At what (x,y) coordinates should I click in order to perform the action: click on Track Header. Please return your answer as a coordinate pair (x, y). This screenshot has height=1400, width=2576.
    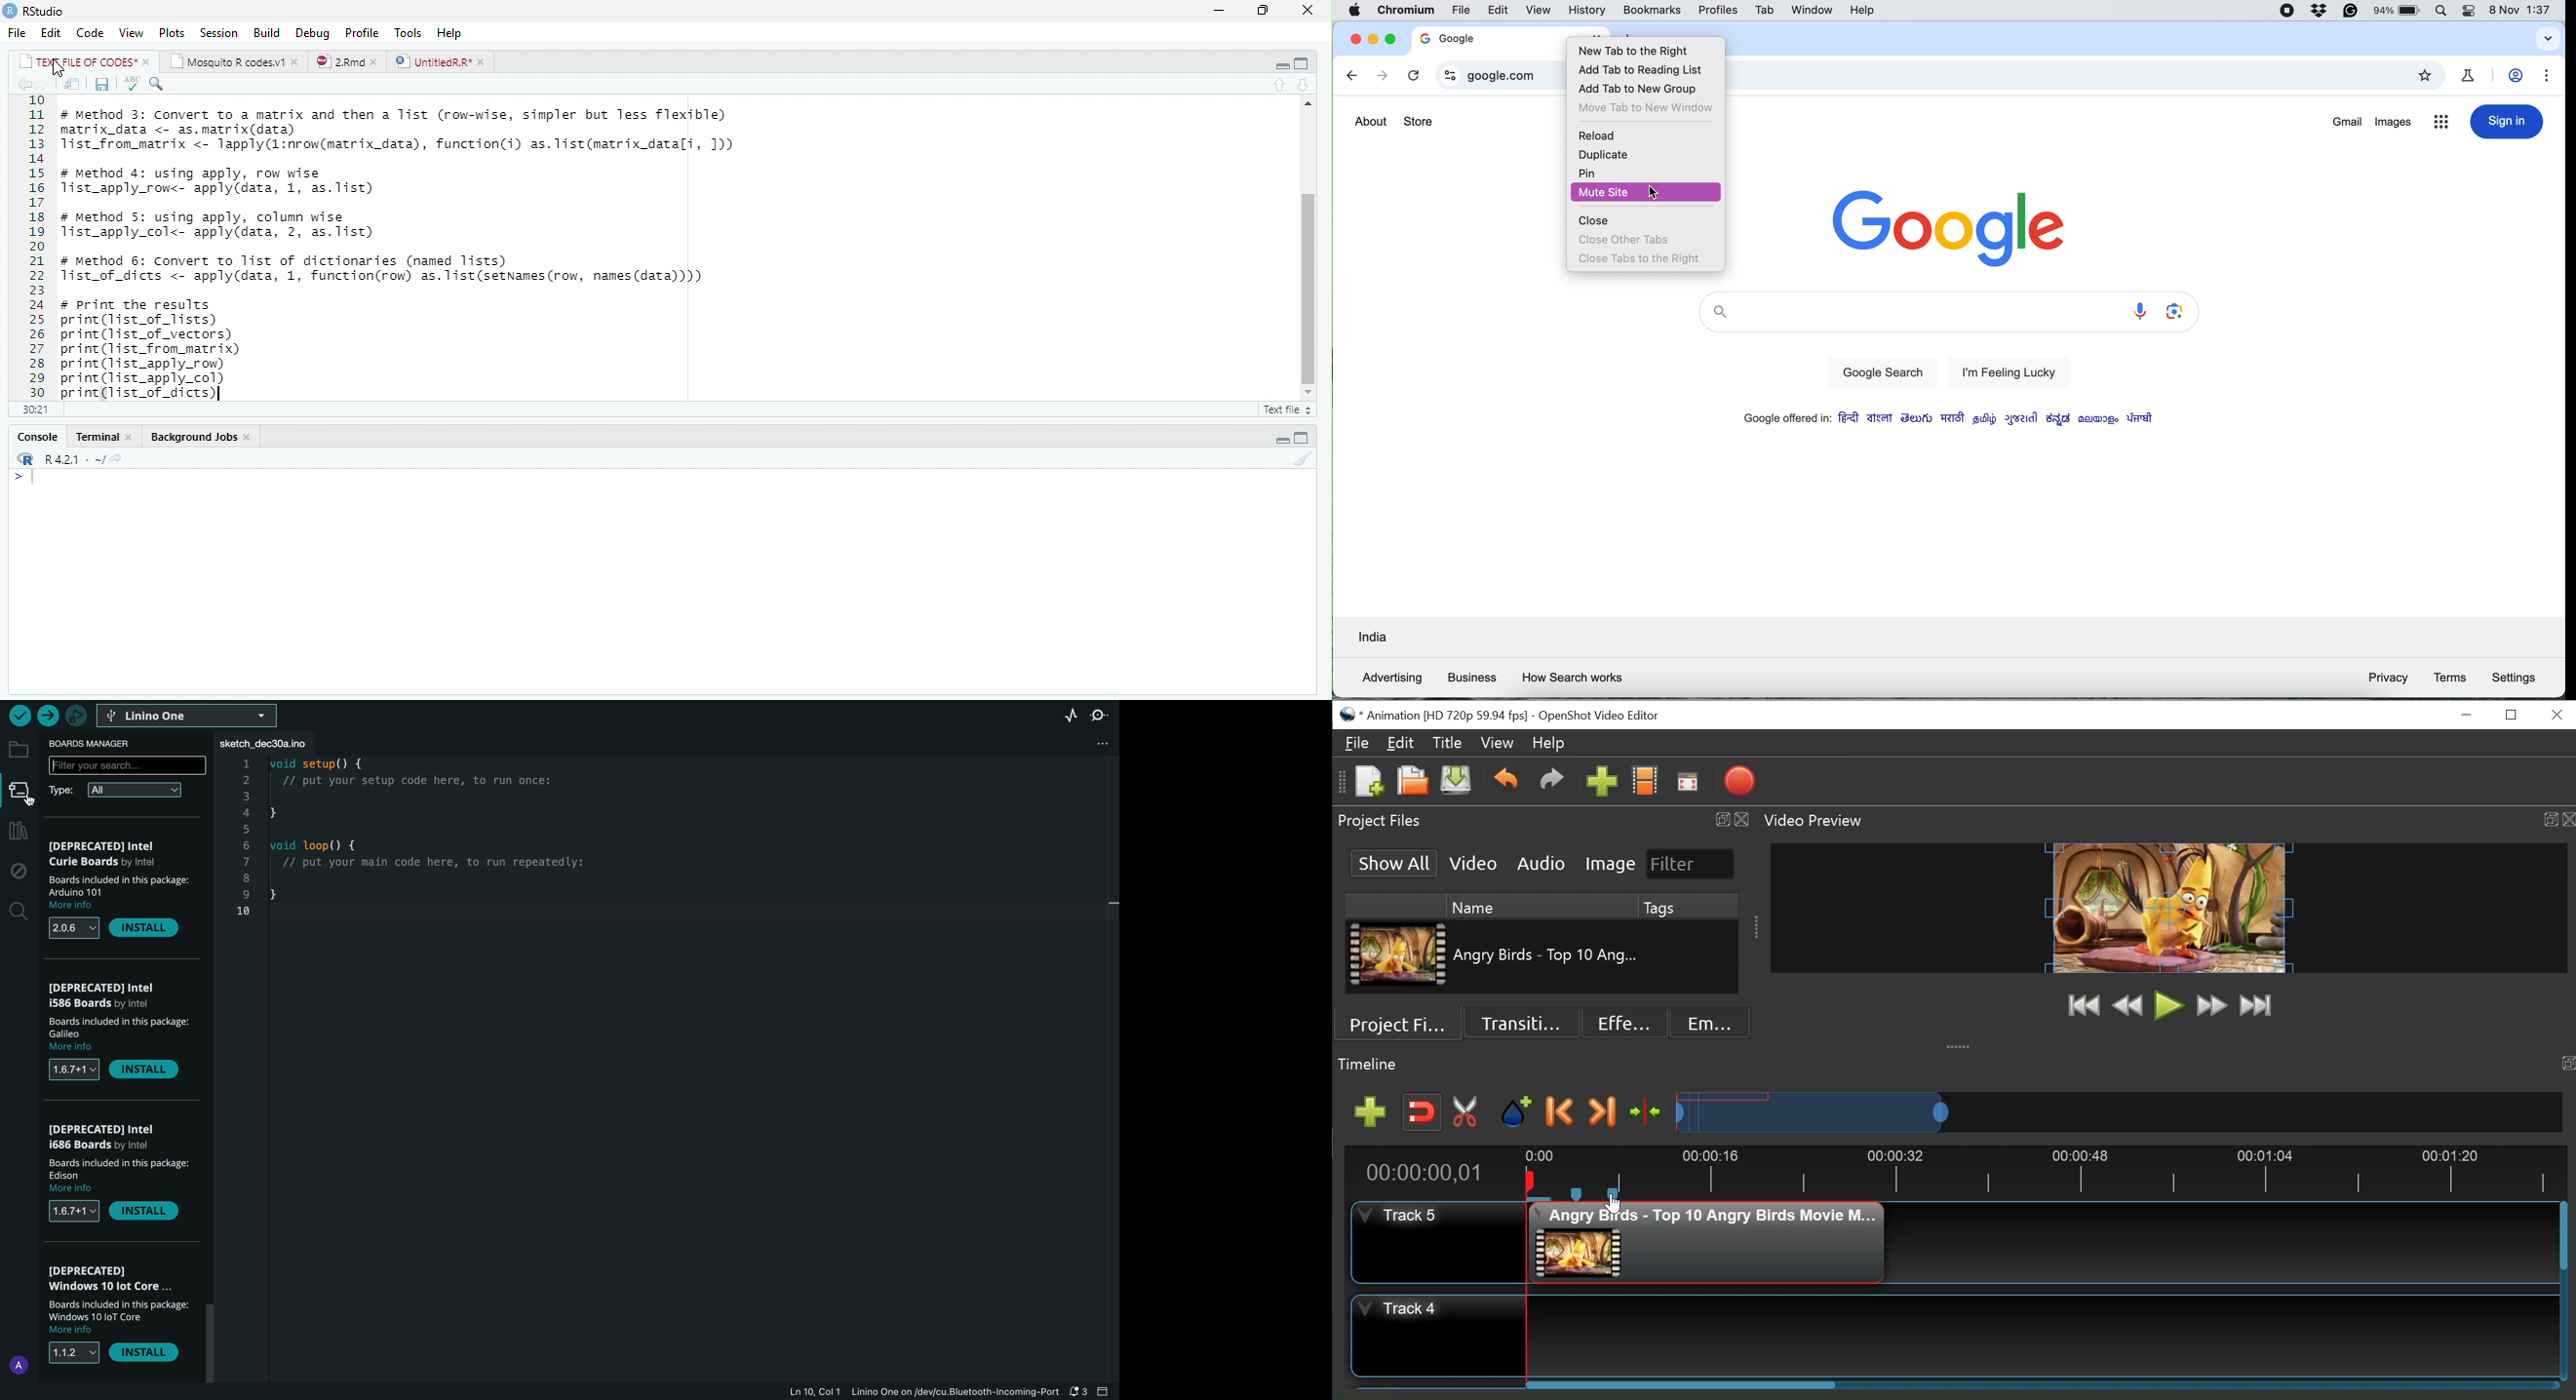
    Looking at the image, I should click on (1438, 1335).